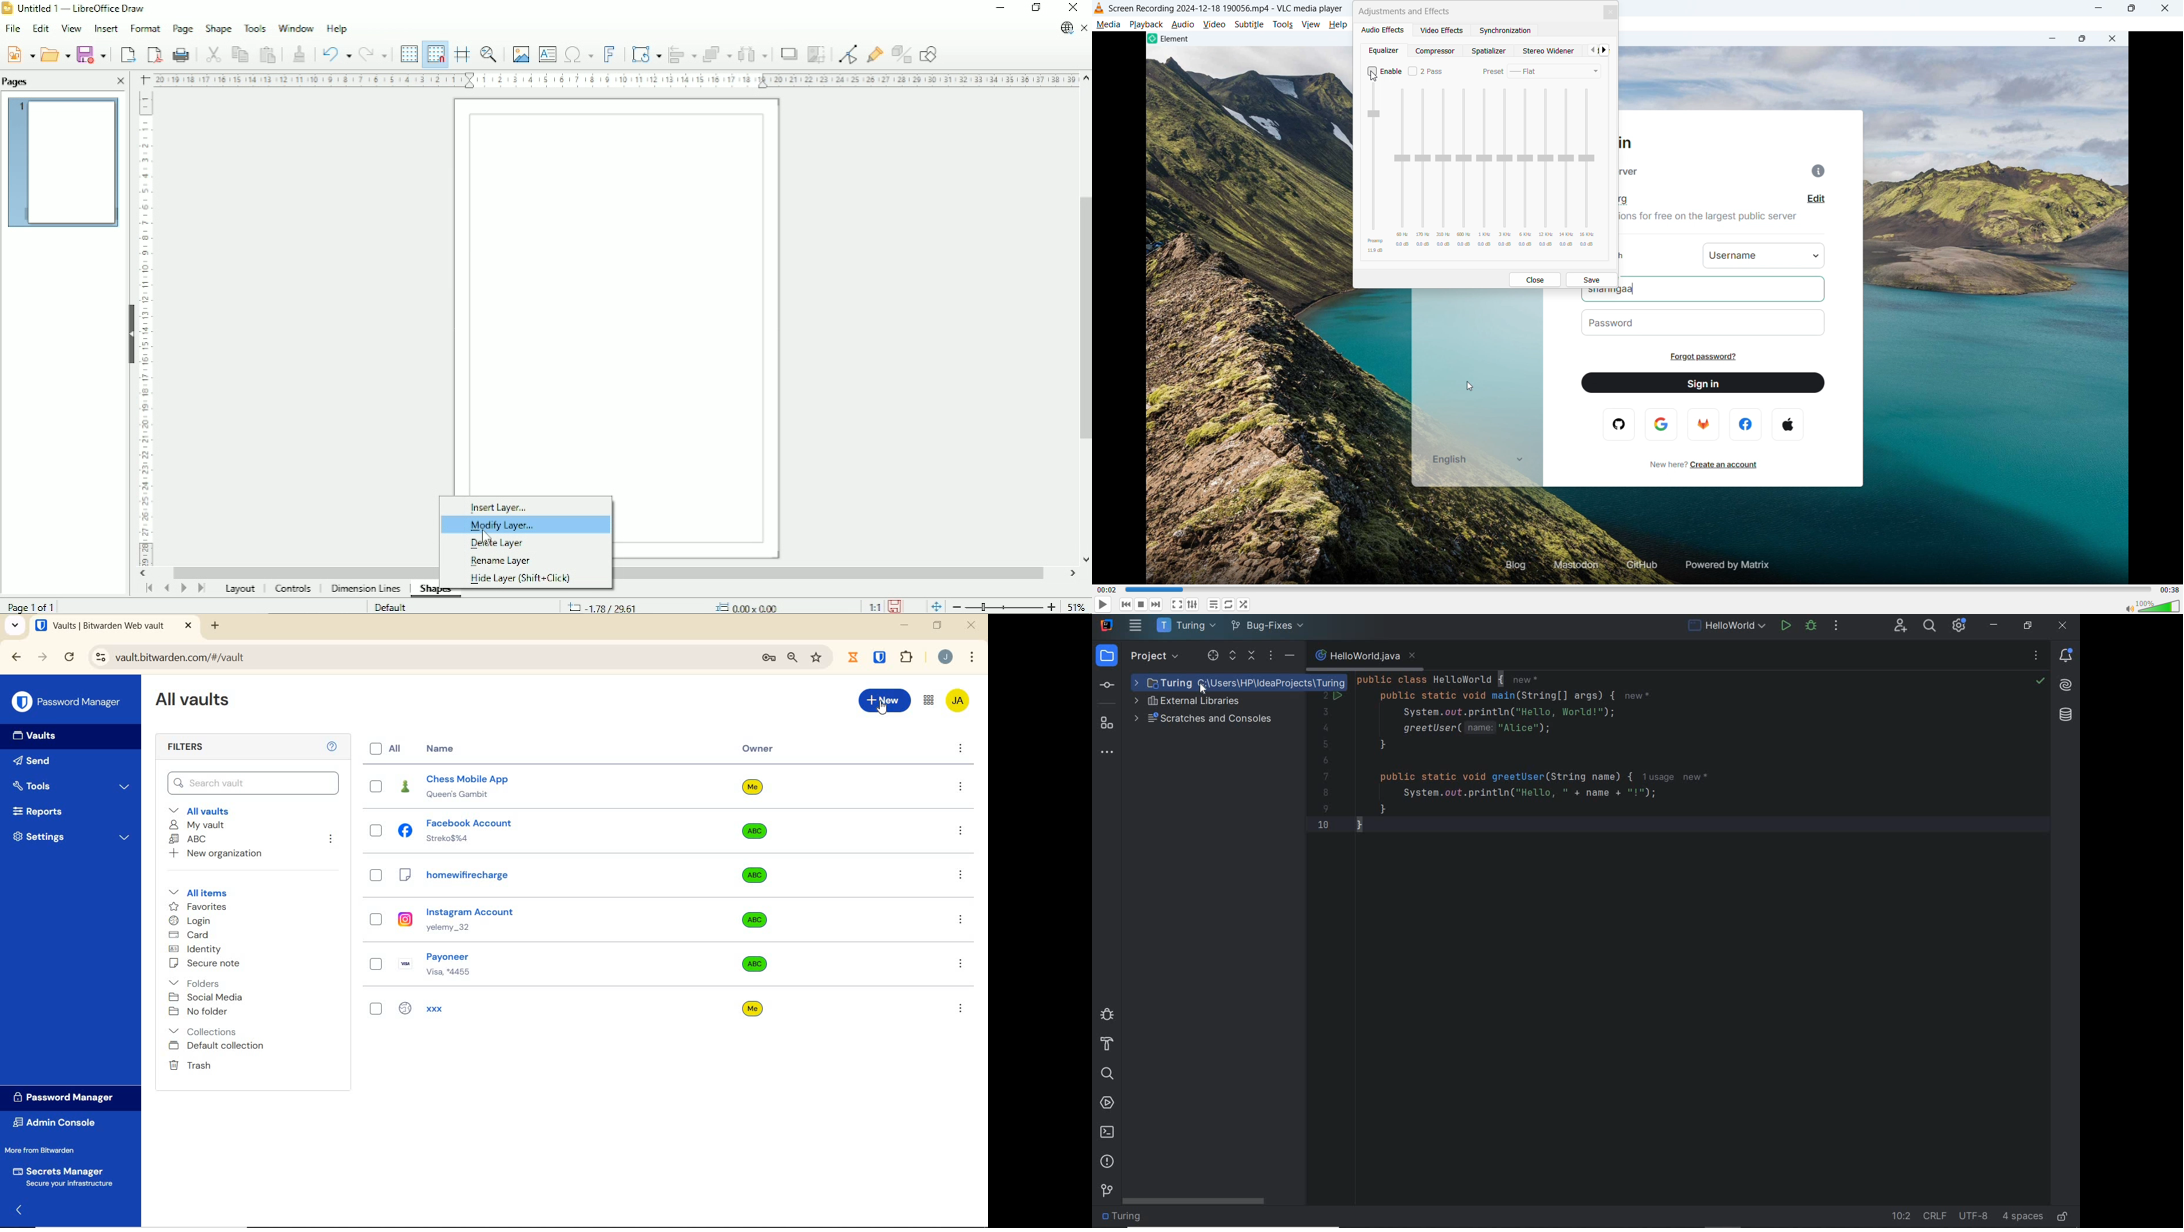 This screenshot has width=2184, height=1232. Describe the element at coordinates (960, 965) in the screenshot. I see `more options` at that location.